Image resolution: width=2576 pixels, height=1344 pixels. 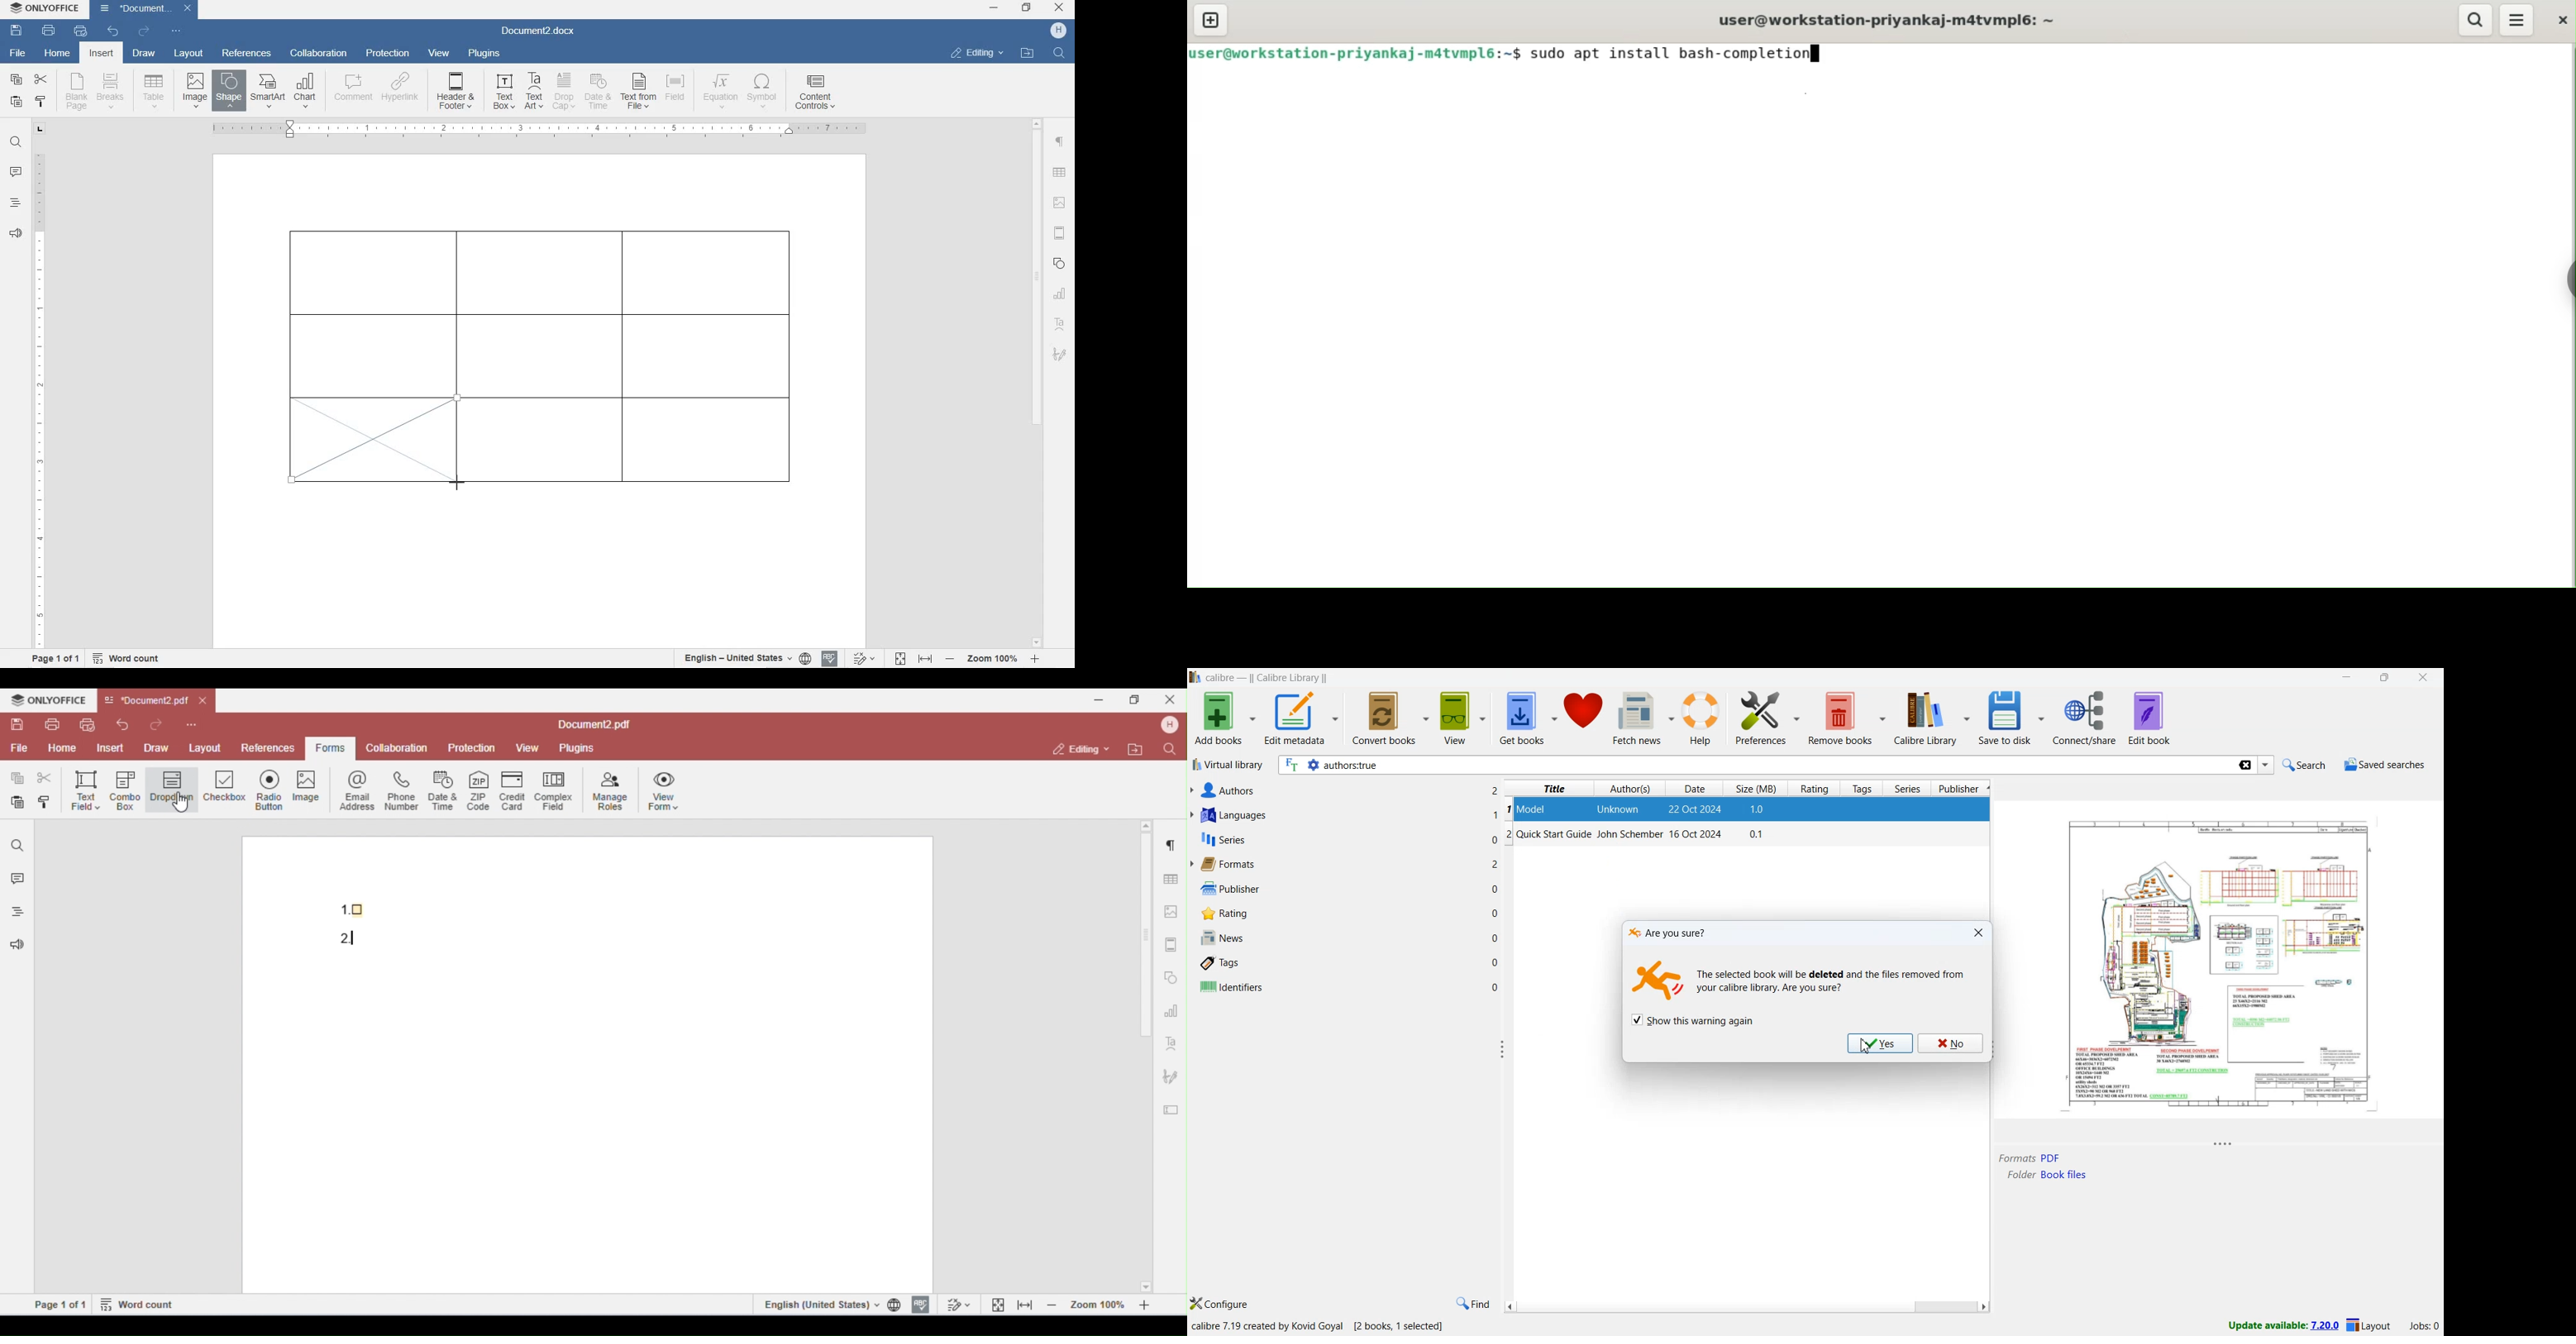 I want to click on , so click(x=1496, y=864).